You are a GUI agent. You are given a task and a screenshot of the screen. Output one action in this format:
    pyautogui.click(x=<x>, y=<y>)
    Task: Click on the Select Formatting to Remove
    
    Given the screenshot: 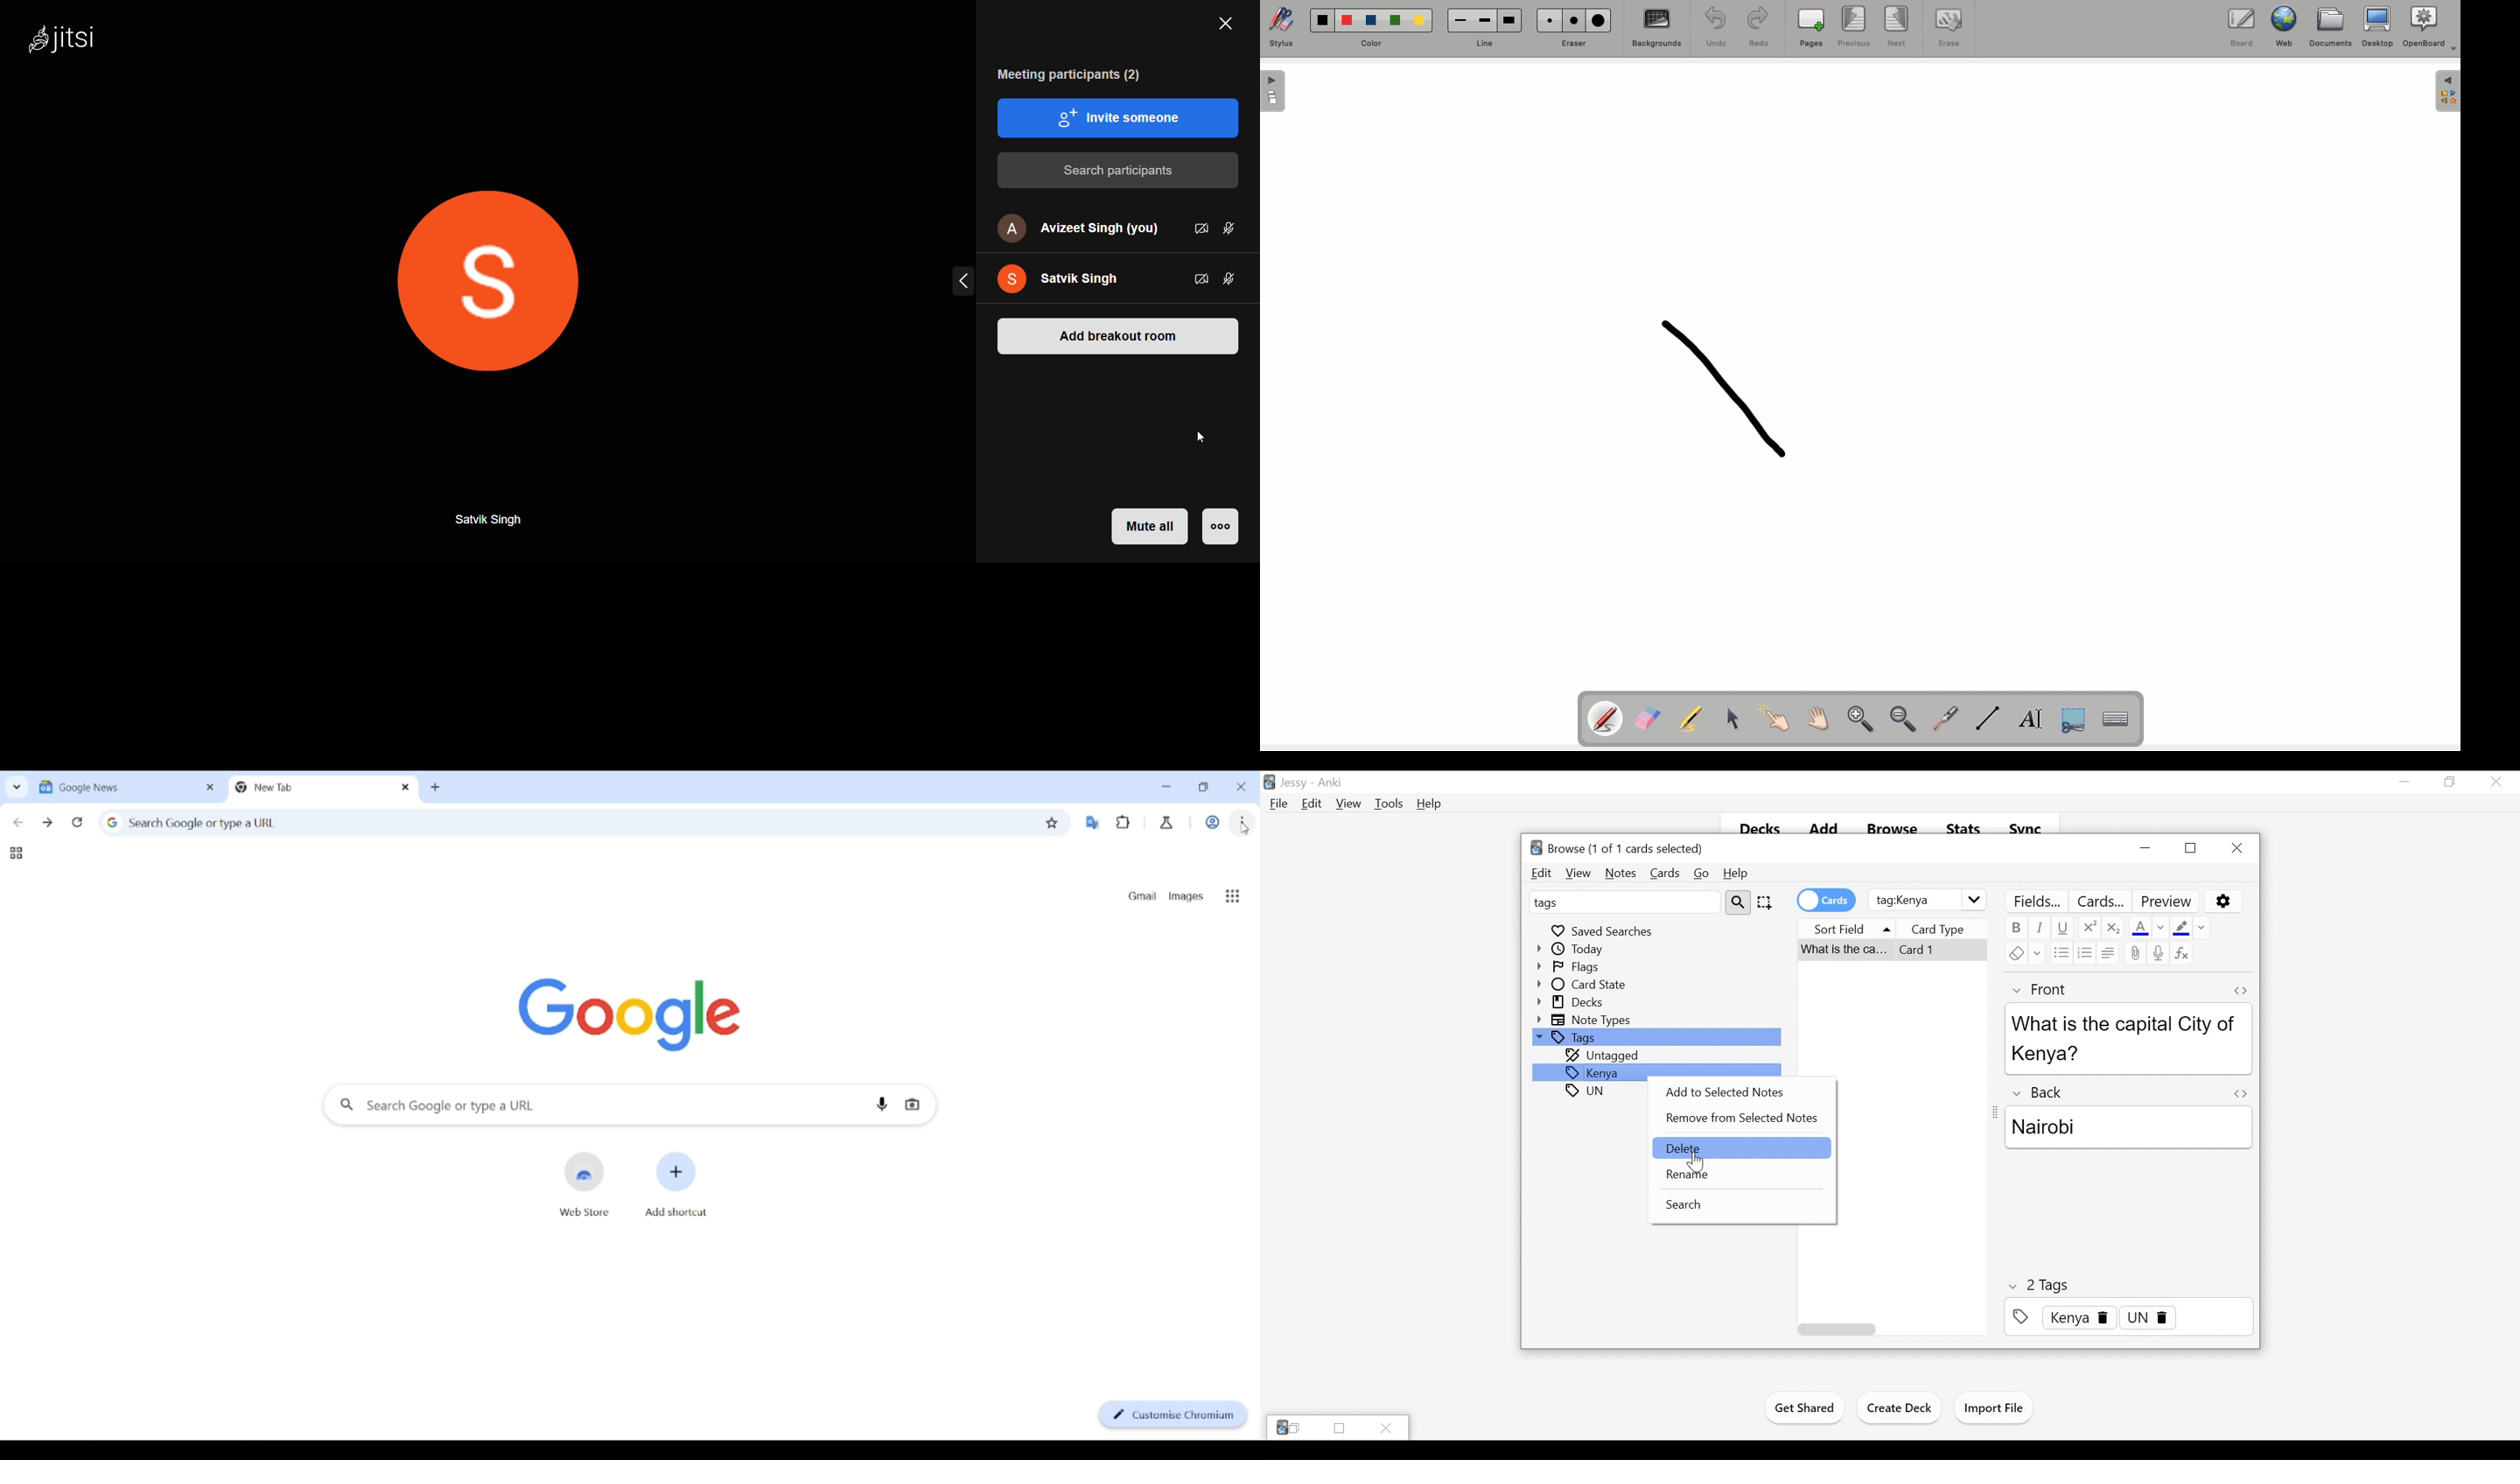 What is the action you would take?
    pyautogui.click(x=2202, y=926)
    